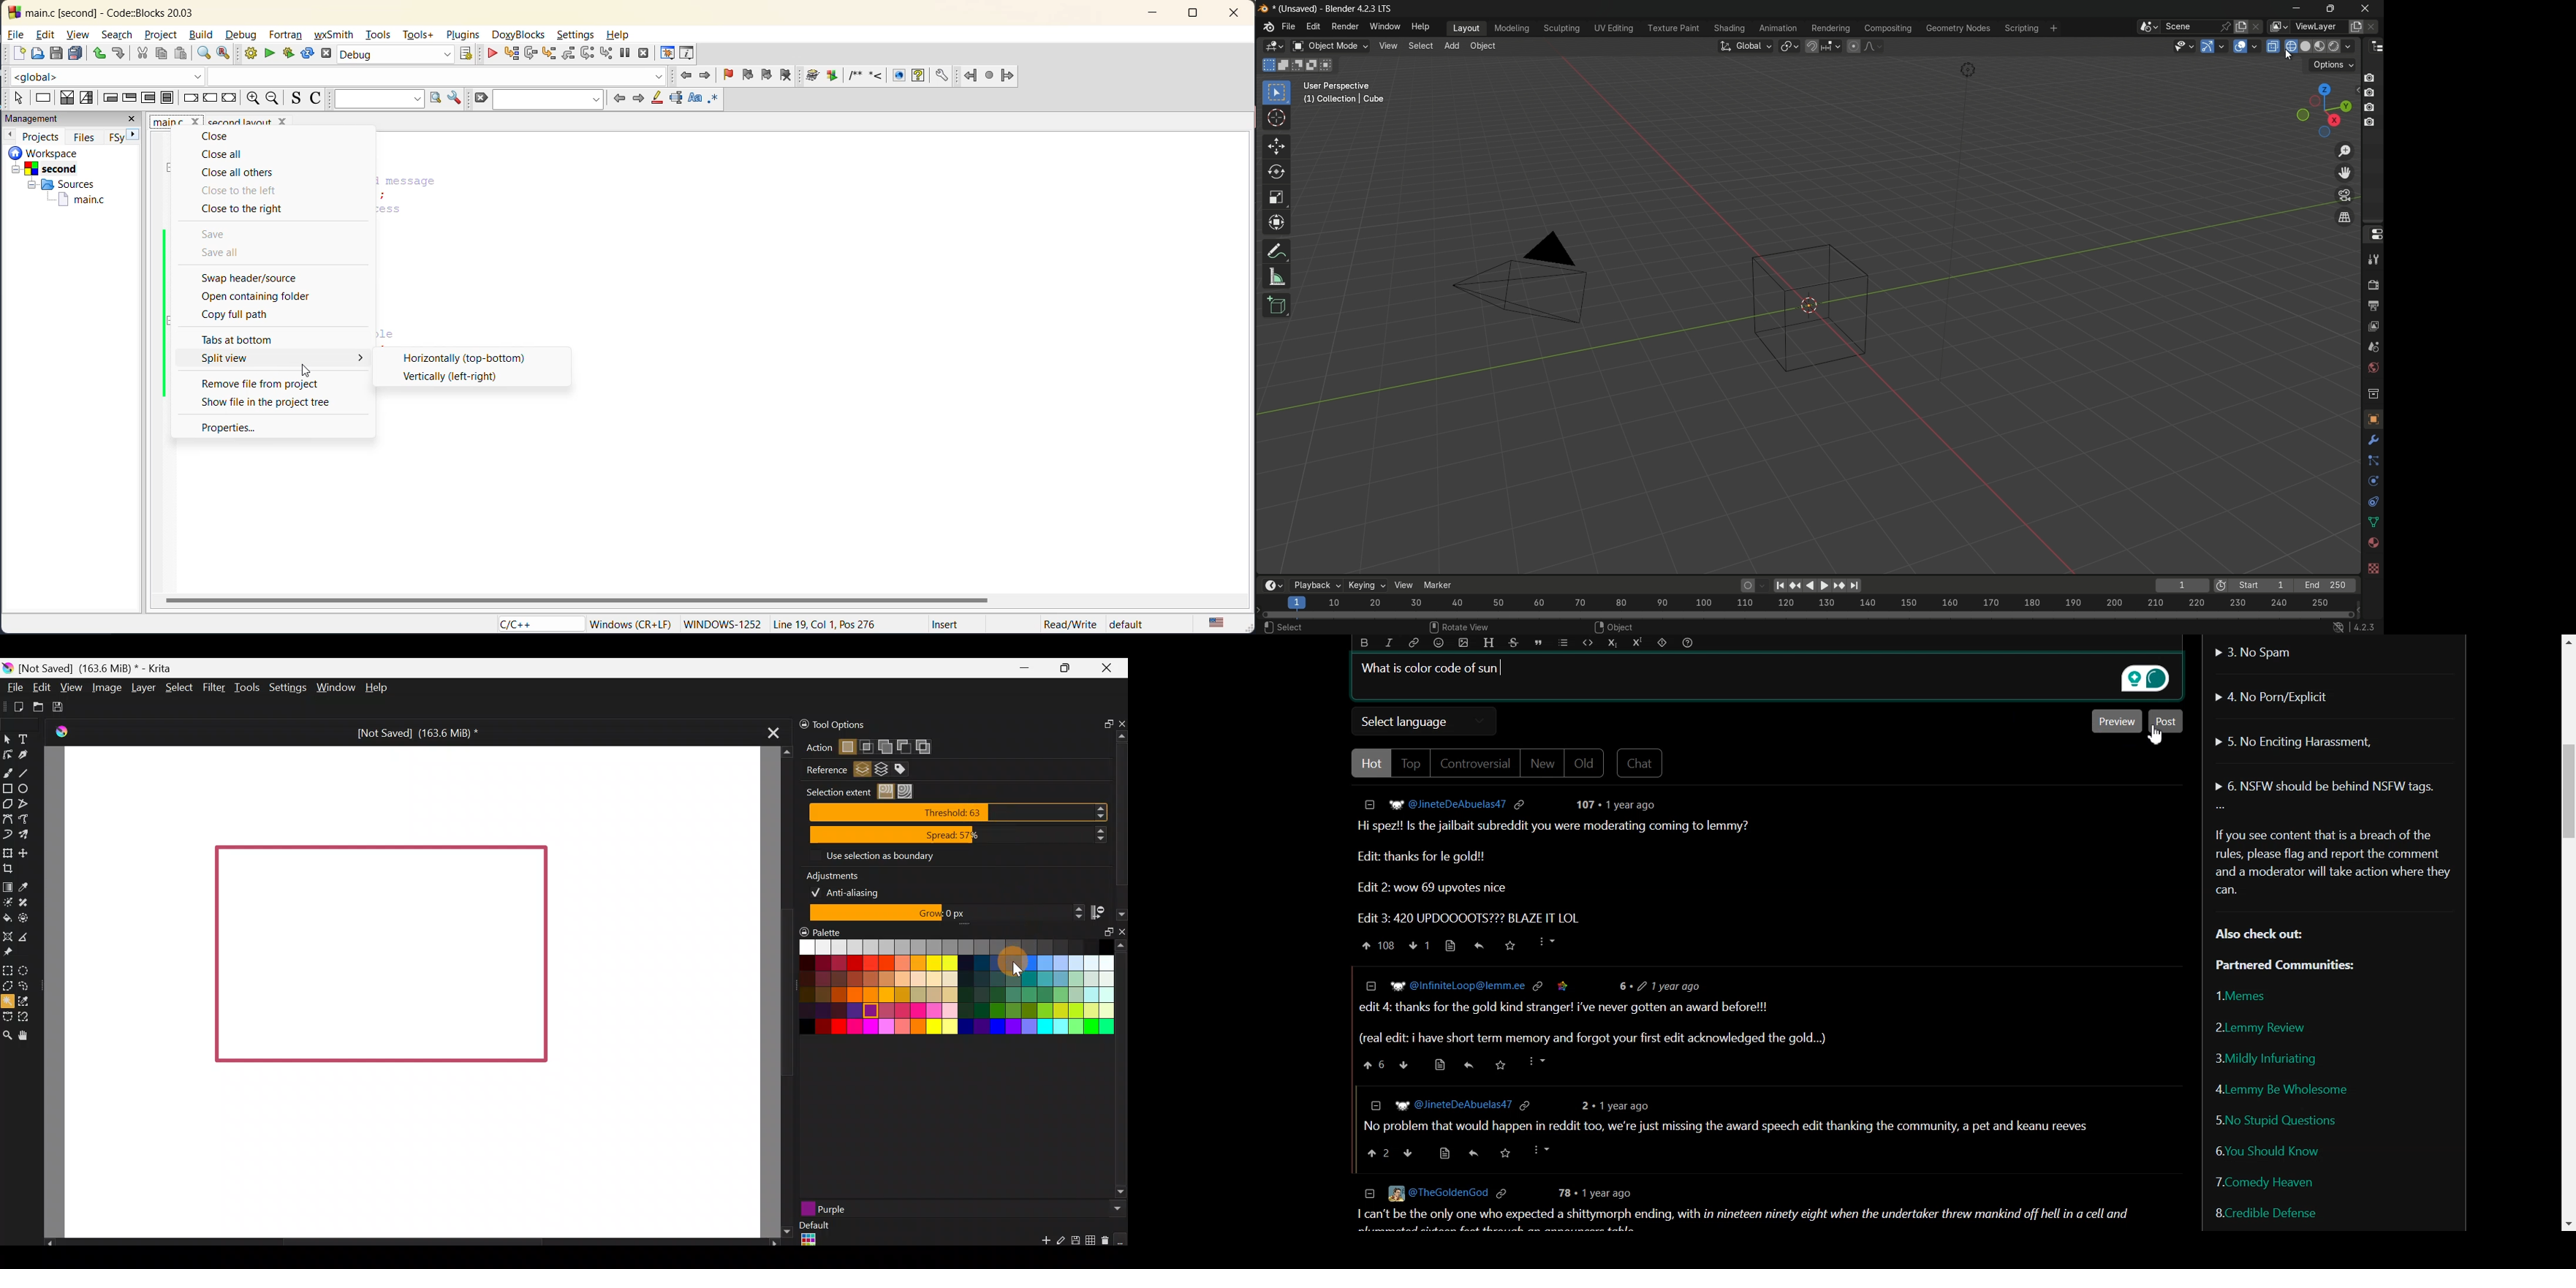 This screenshot has height=1288, width=2576. Describe the element at coordinates (27, 1034) in the screenshot. I see `Pan tool` at that location.